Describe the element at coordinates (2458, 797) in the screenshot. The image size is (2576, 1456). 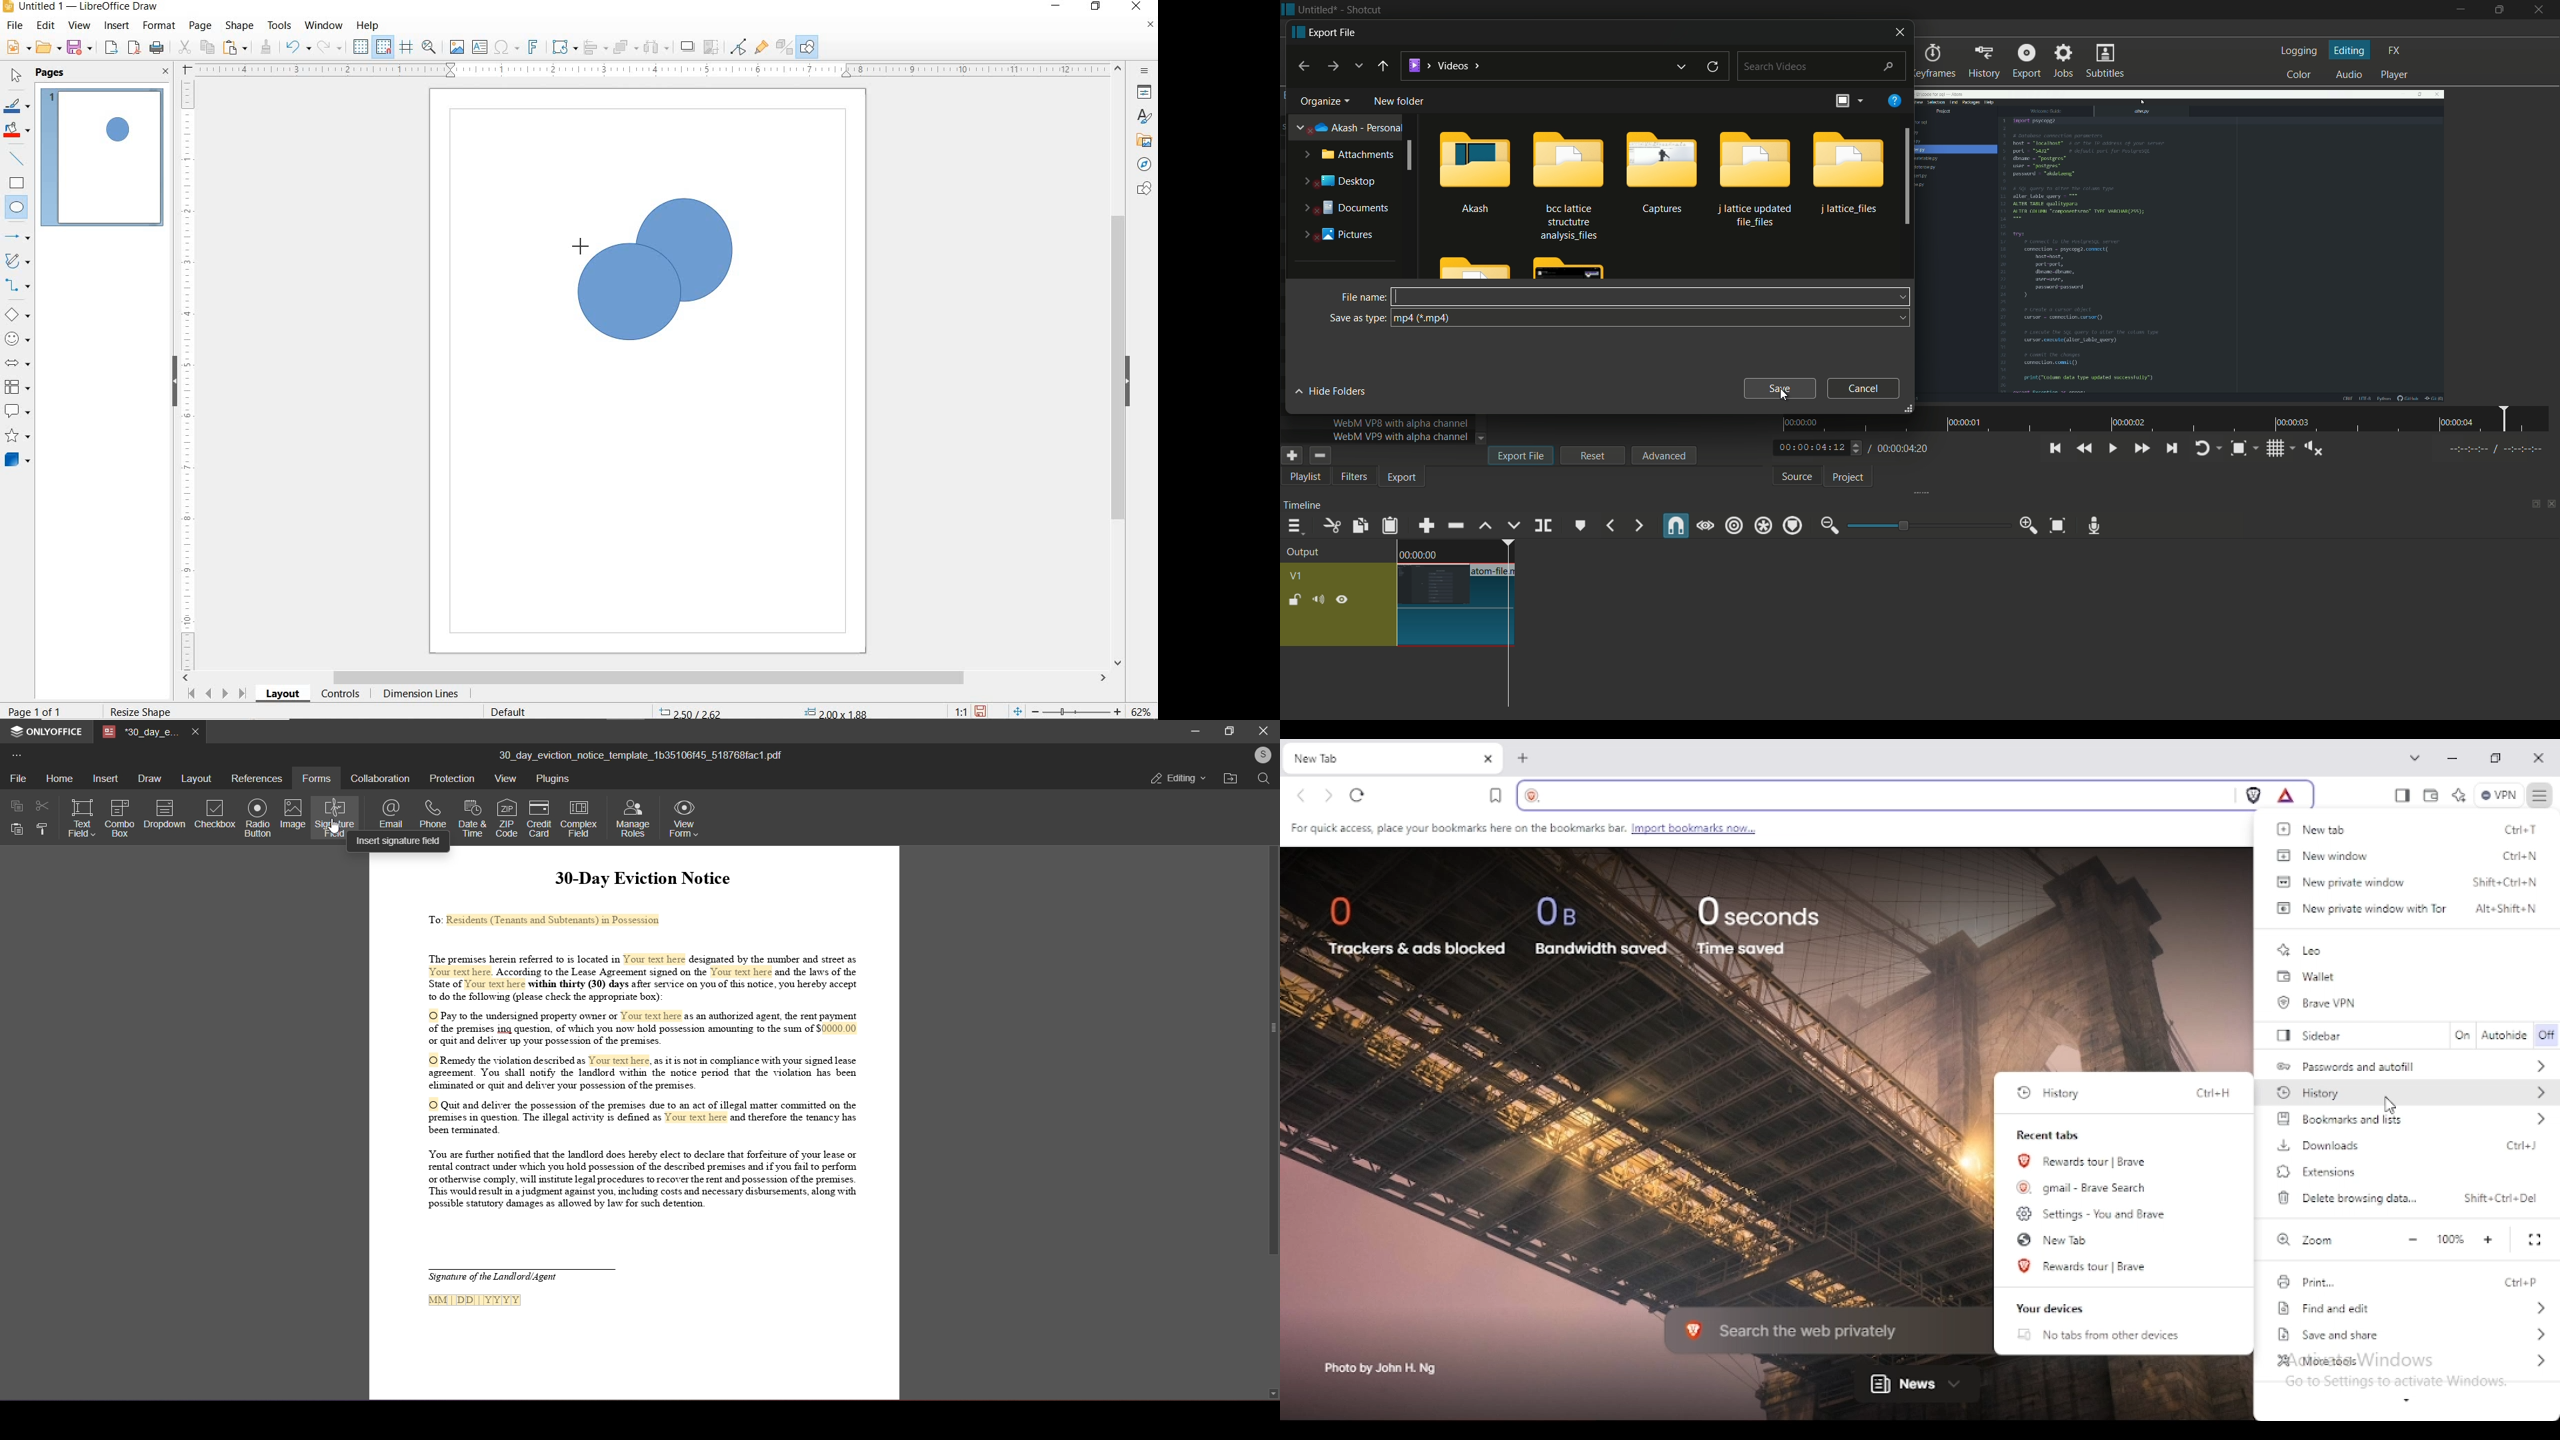
I see `leo AI` at that location.